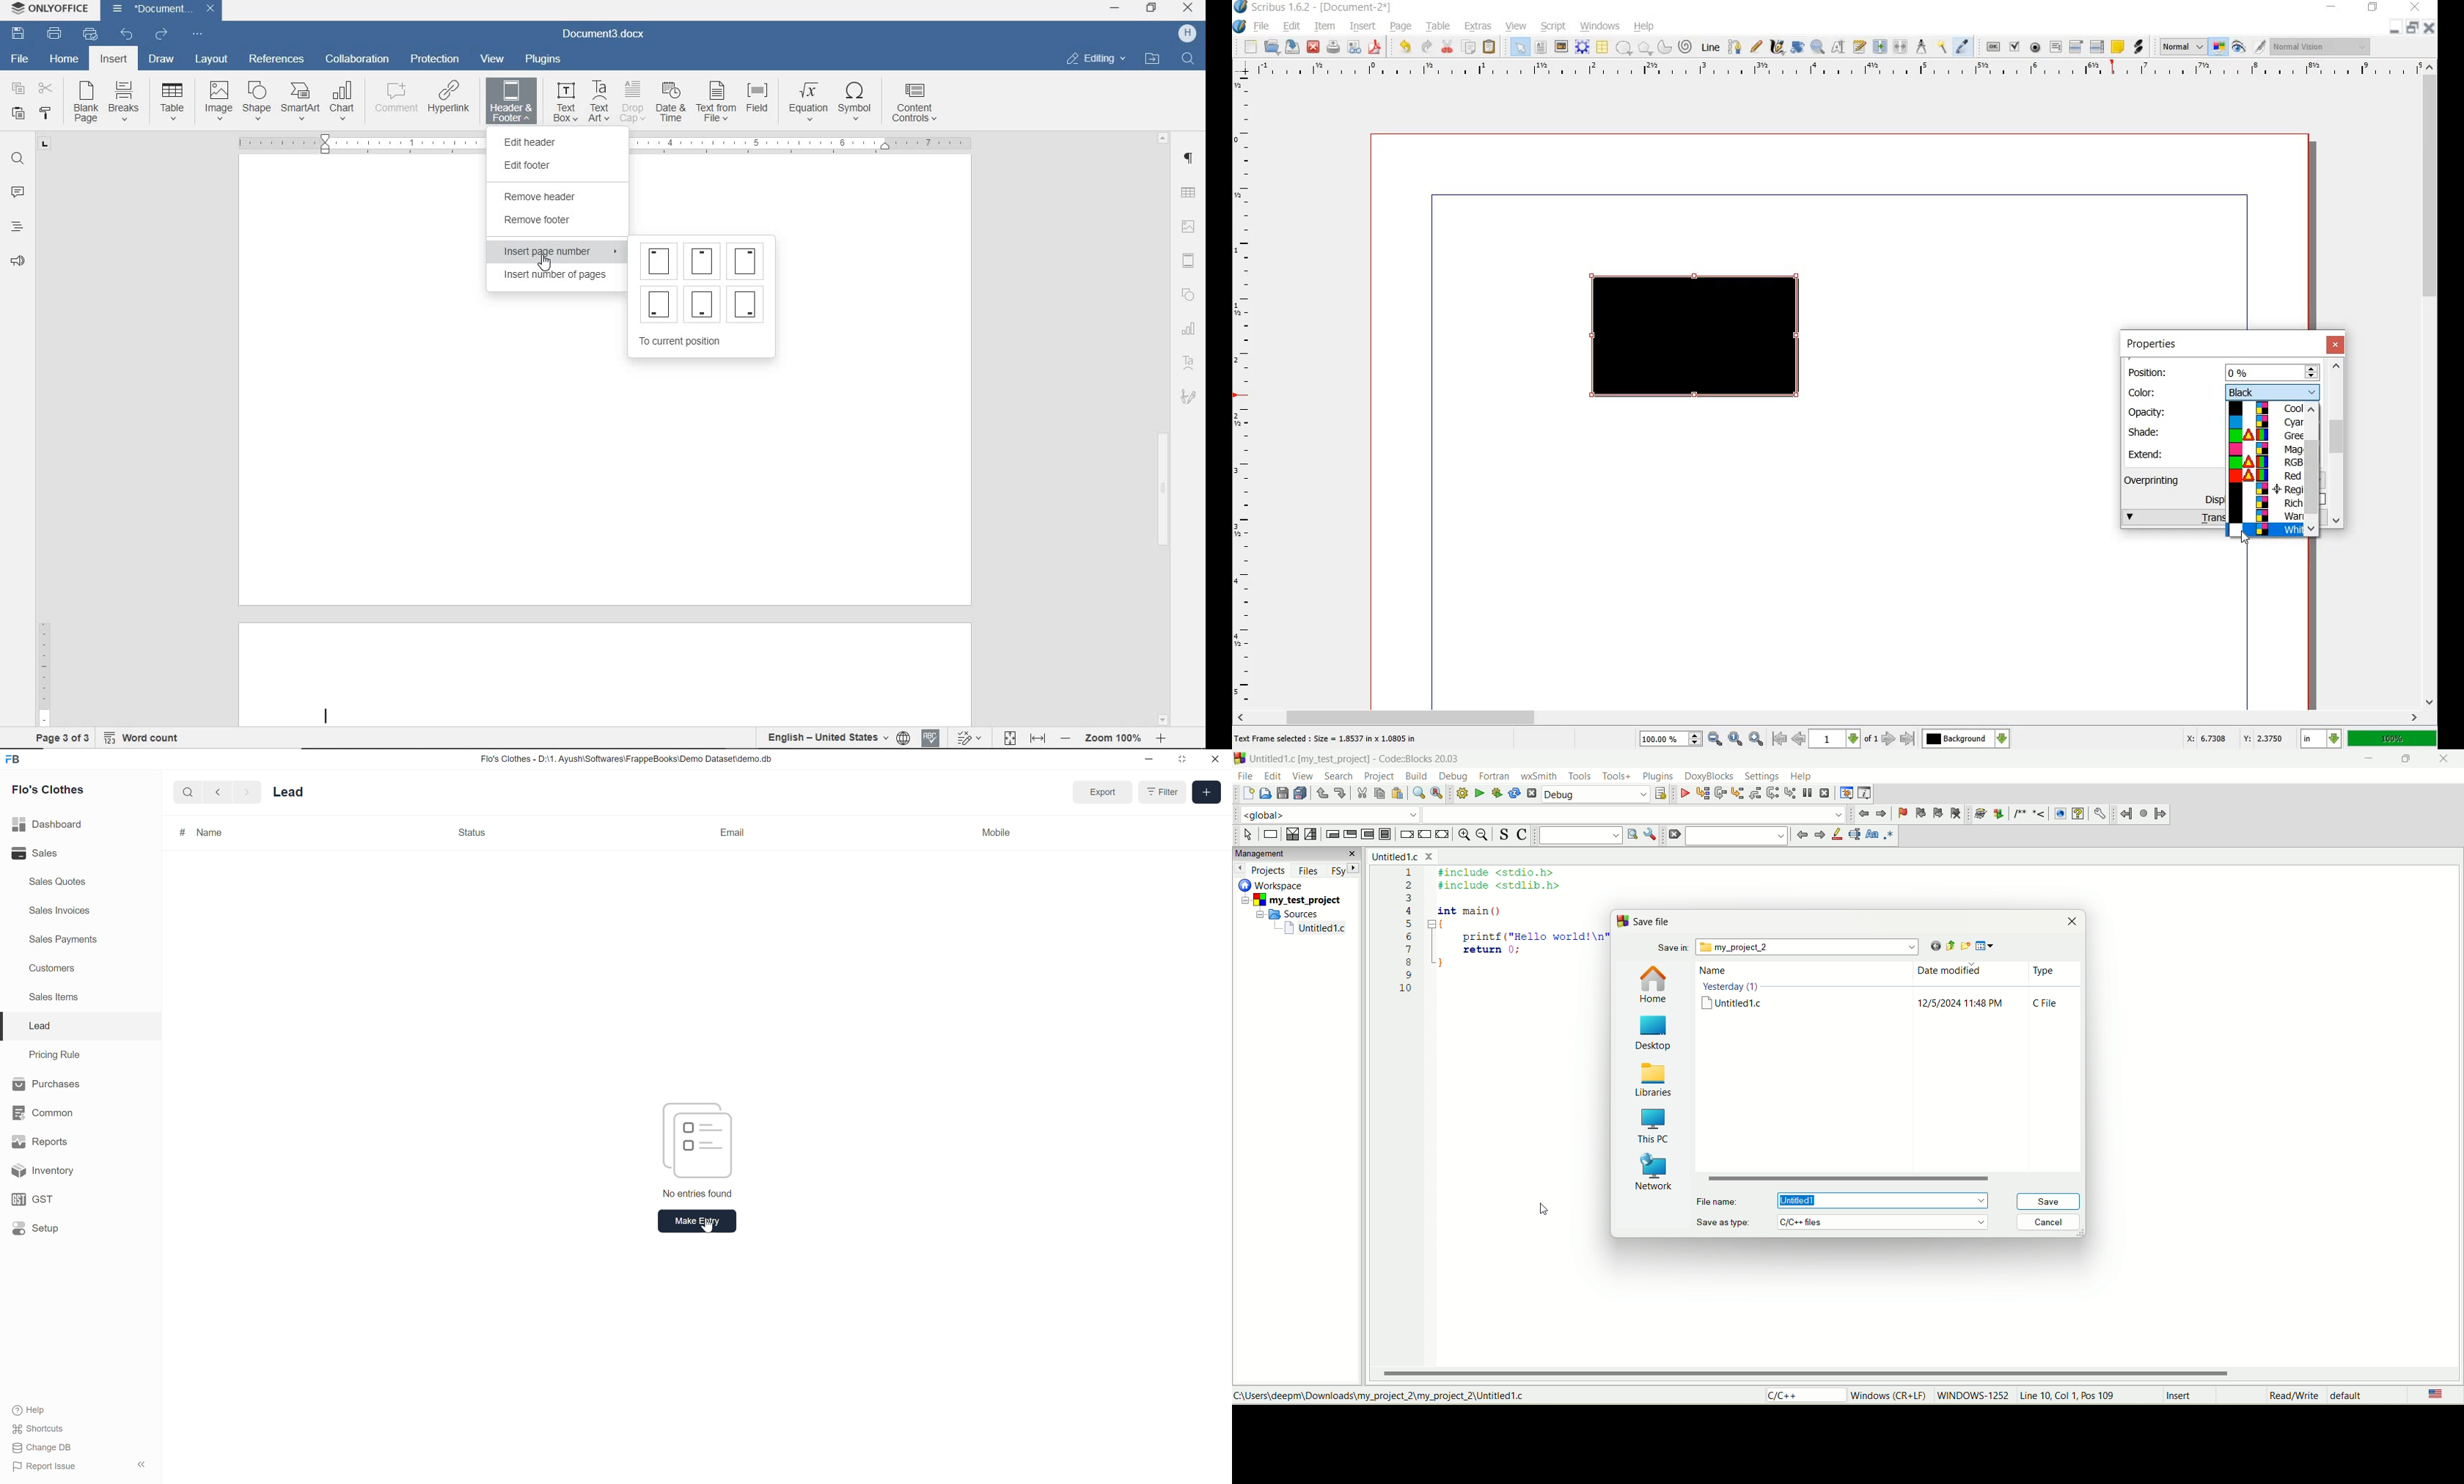  I want to click on EQUATION, so click(809, 102).